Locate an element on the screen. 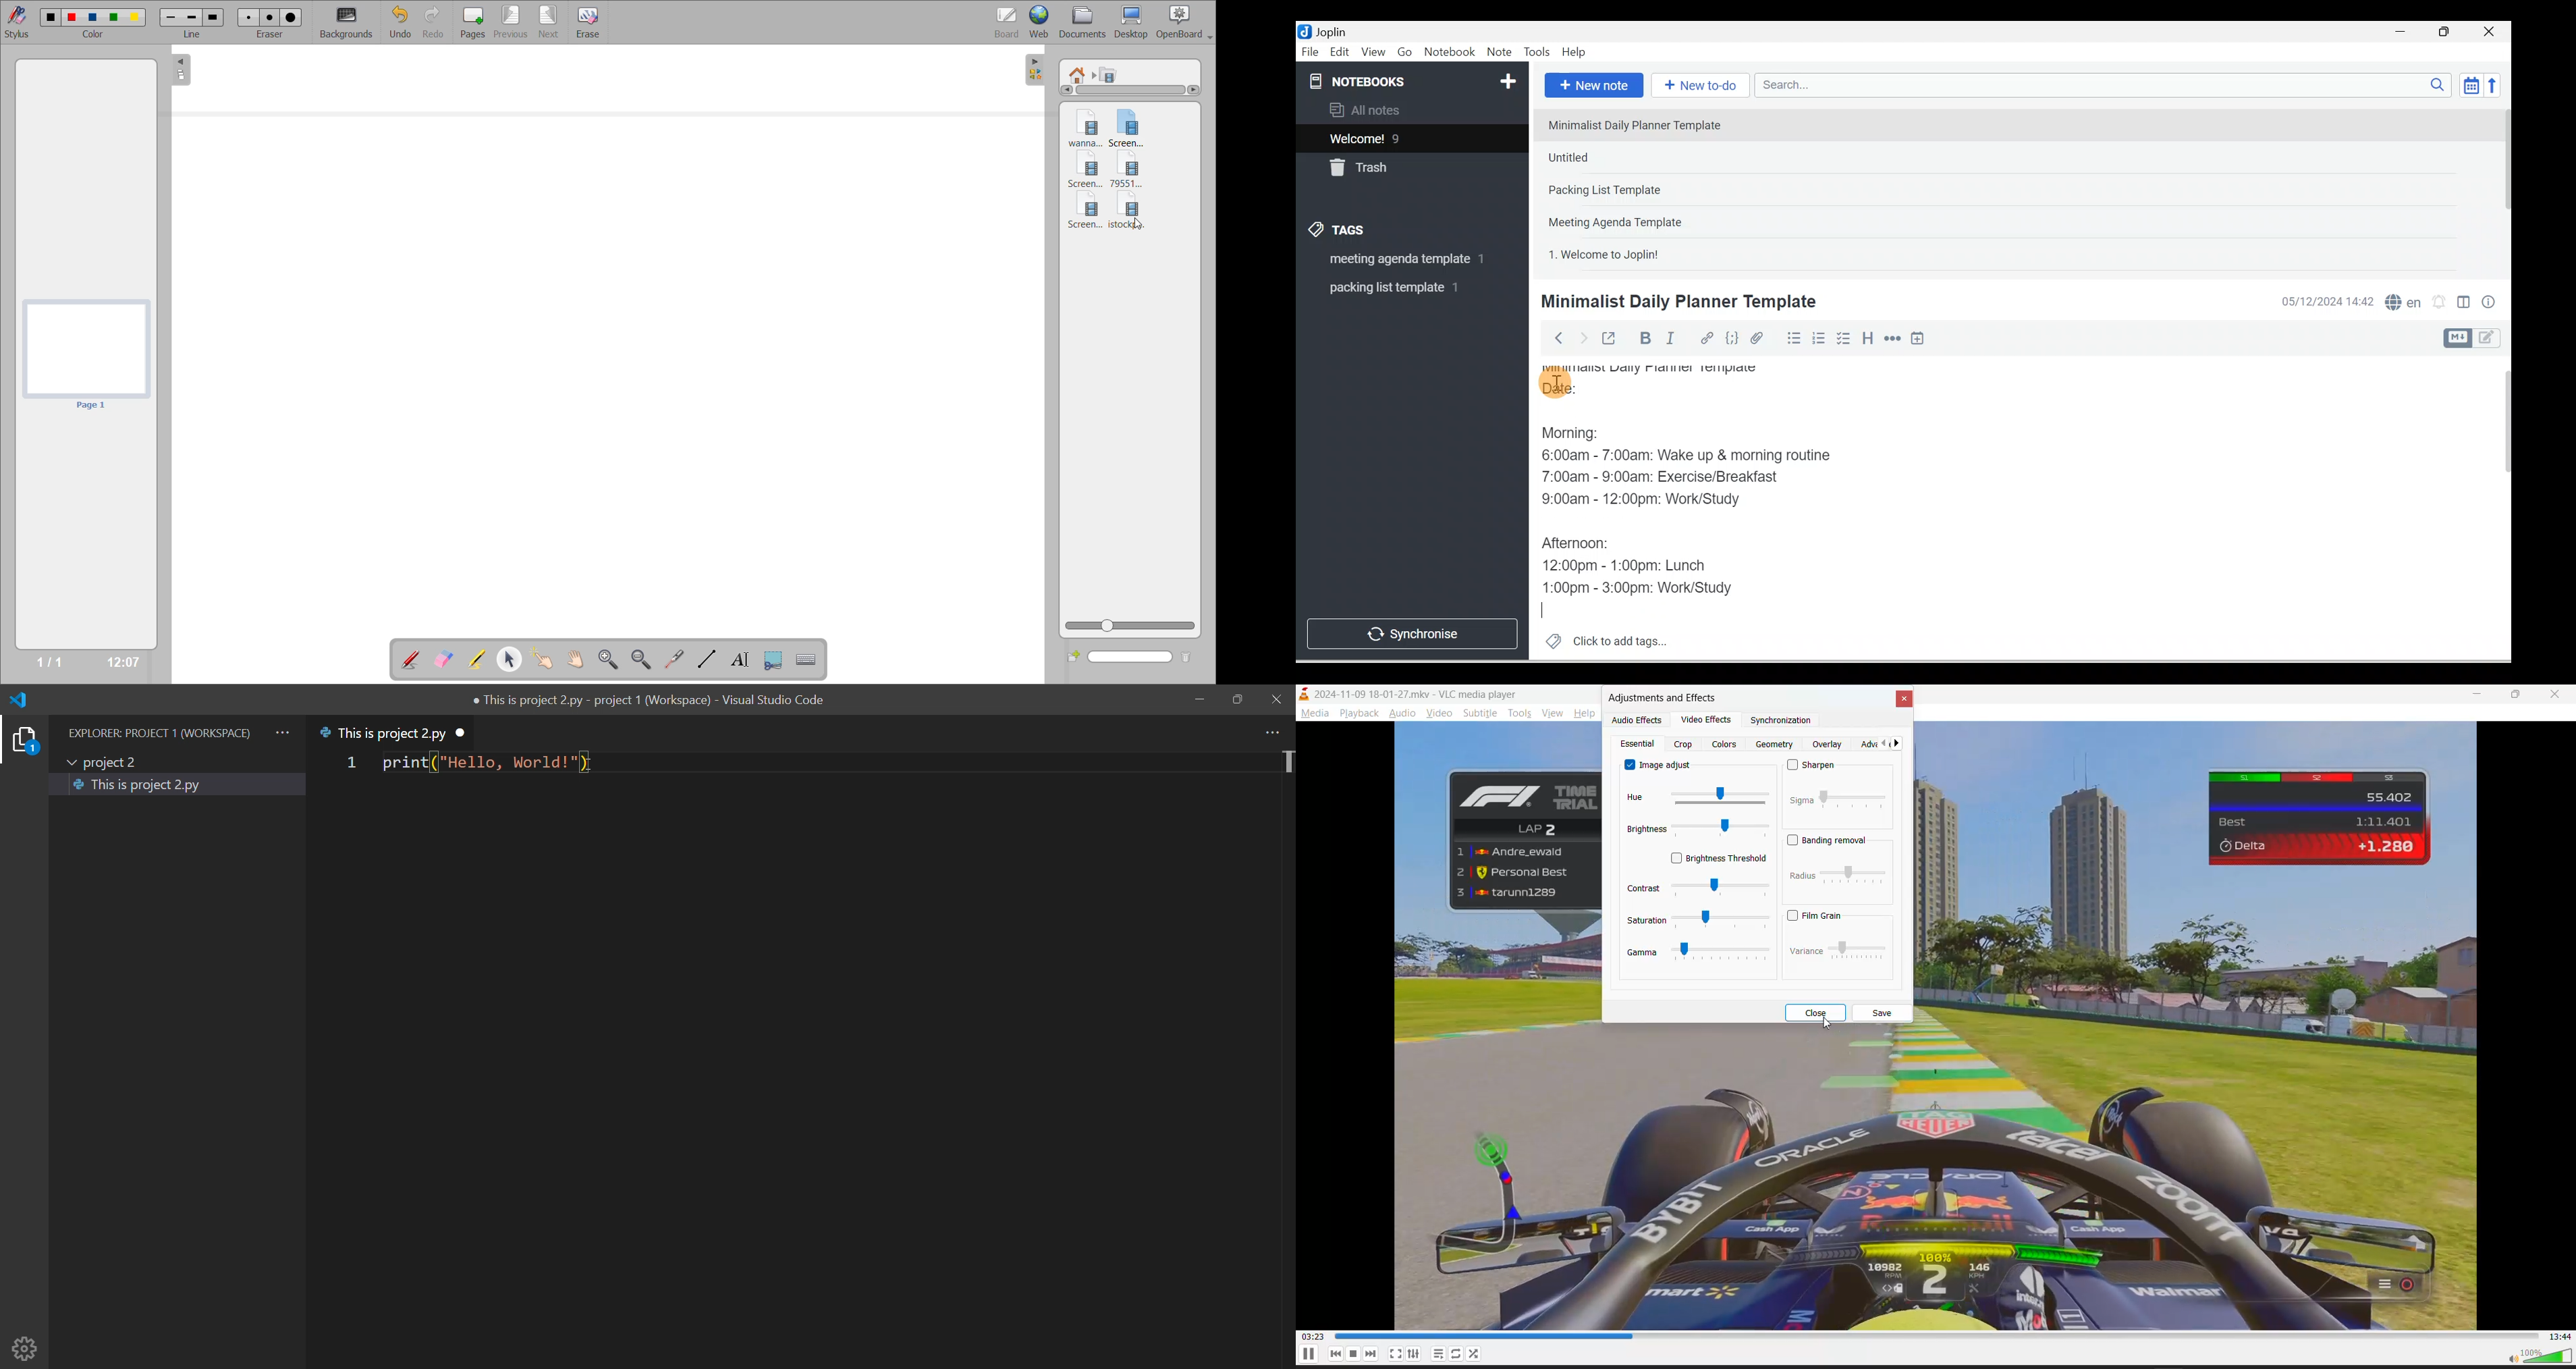  banding removal is located at coordinates (1831, 841).